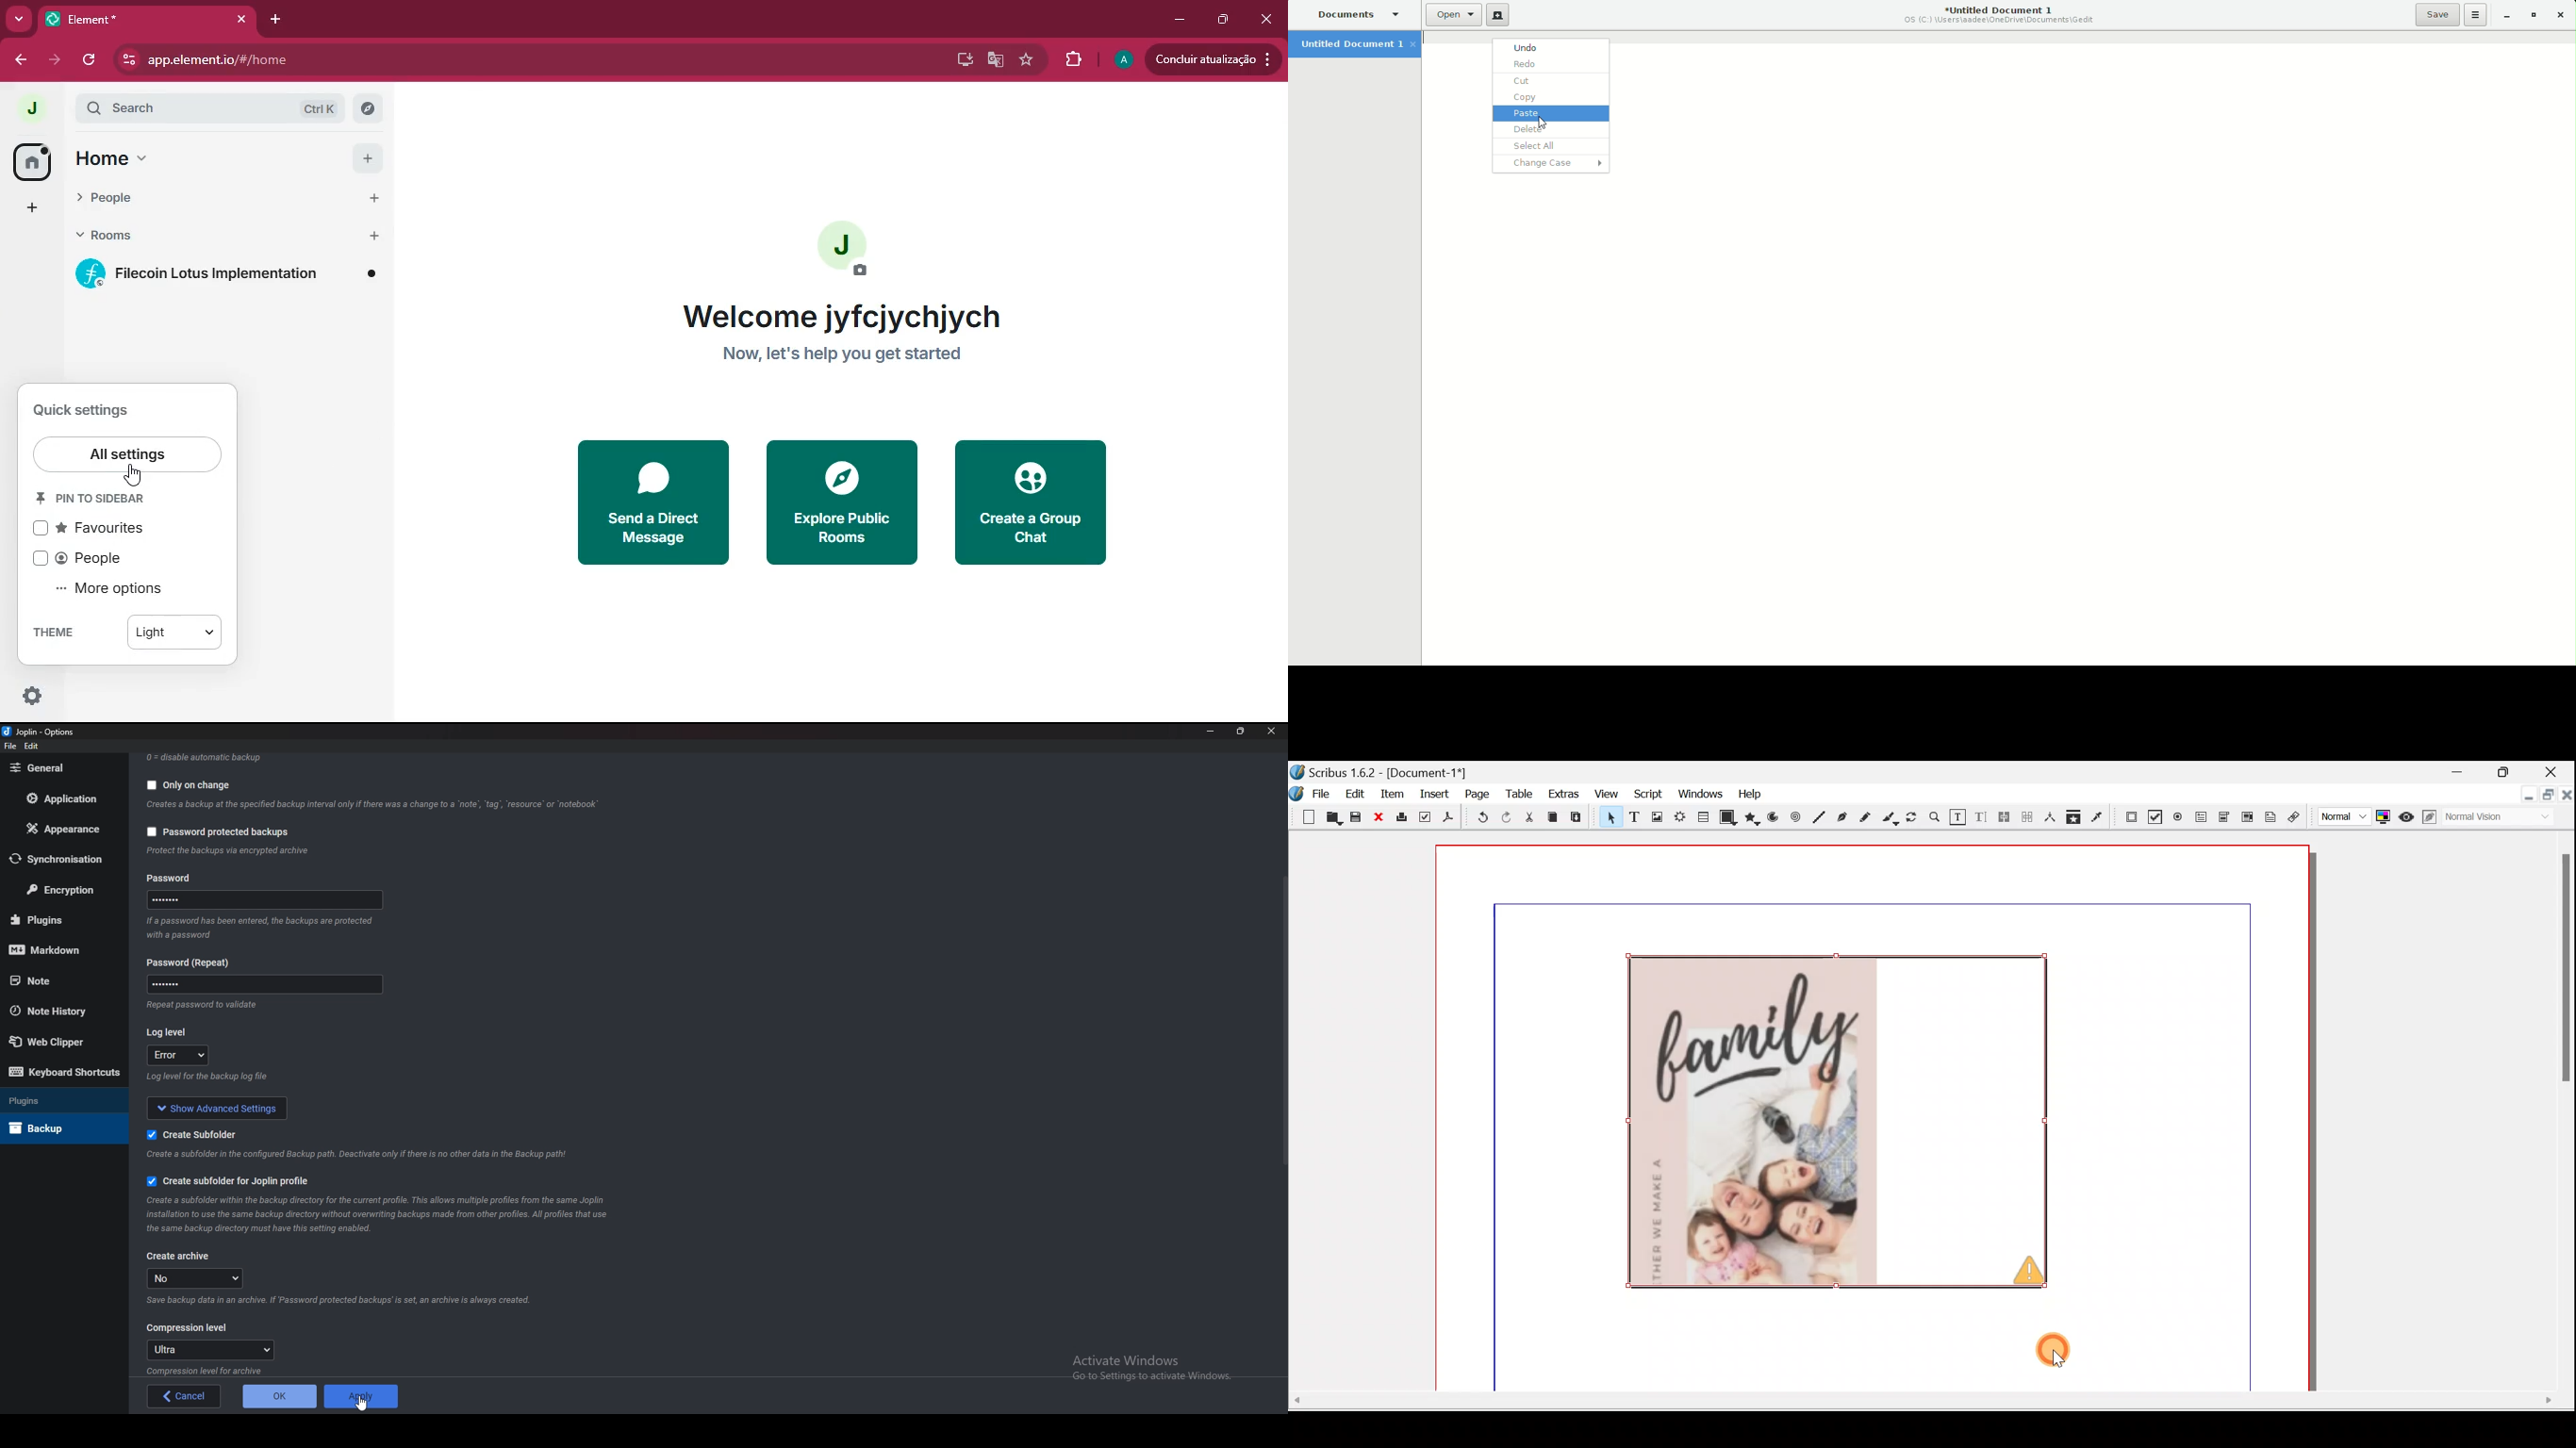 This screenshot has width=2576, height=1456. I want to click on Minimise, so click(2528, 796).